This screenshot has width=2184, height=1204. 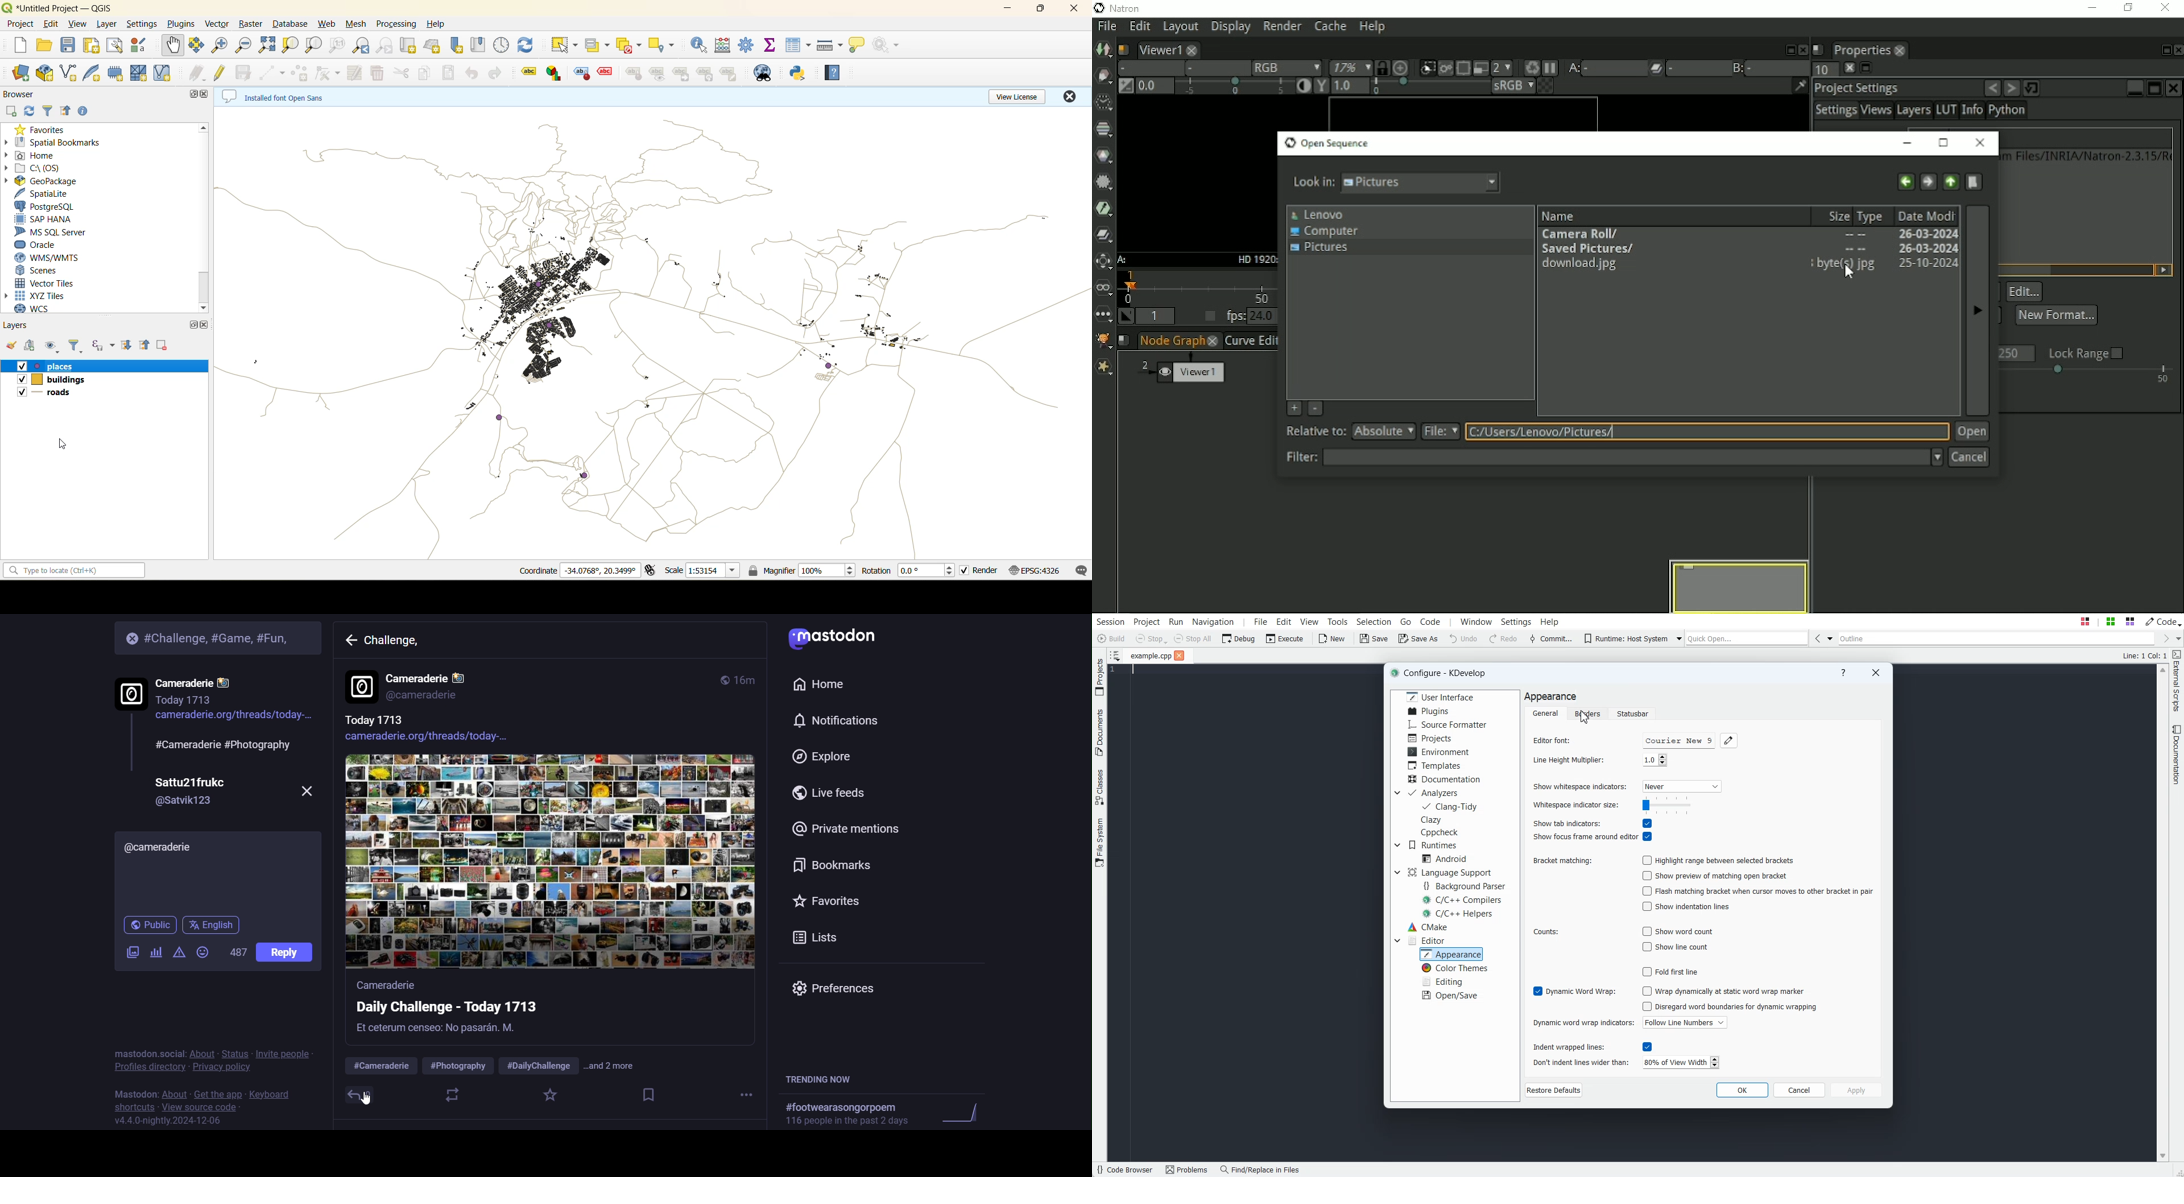 I want to click on label tool, so click(x=634, y=75).